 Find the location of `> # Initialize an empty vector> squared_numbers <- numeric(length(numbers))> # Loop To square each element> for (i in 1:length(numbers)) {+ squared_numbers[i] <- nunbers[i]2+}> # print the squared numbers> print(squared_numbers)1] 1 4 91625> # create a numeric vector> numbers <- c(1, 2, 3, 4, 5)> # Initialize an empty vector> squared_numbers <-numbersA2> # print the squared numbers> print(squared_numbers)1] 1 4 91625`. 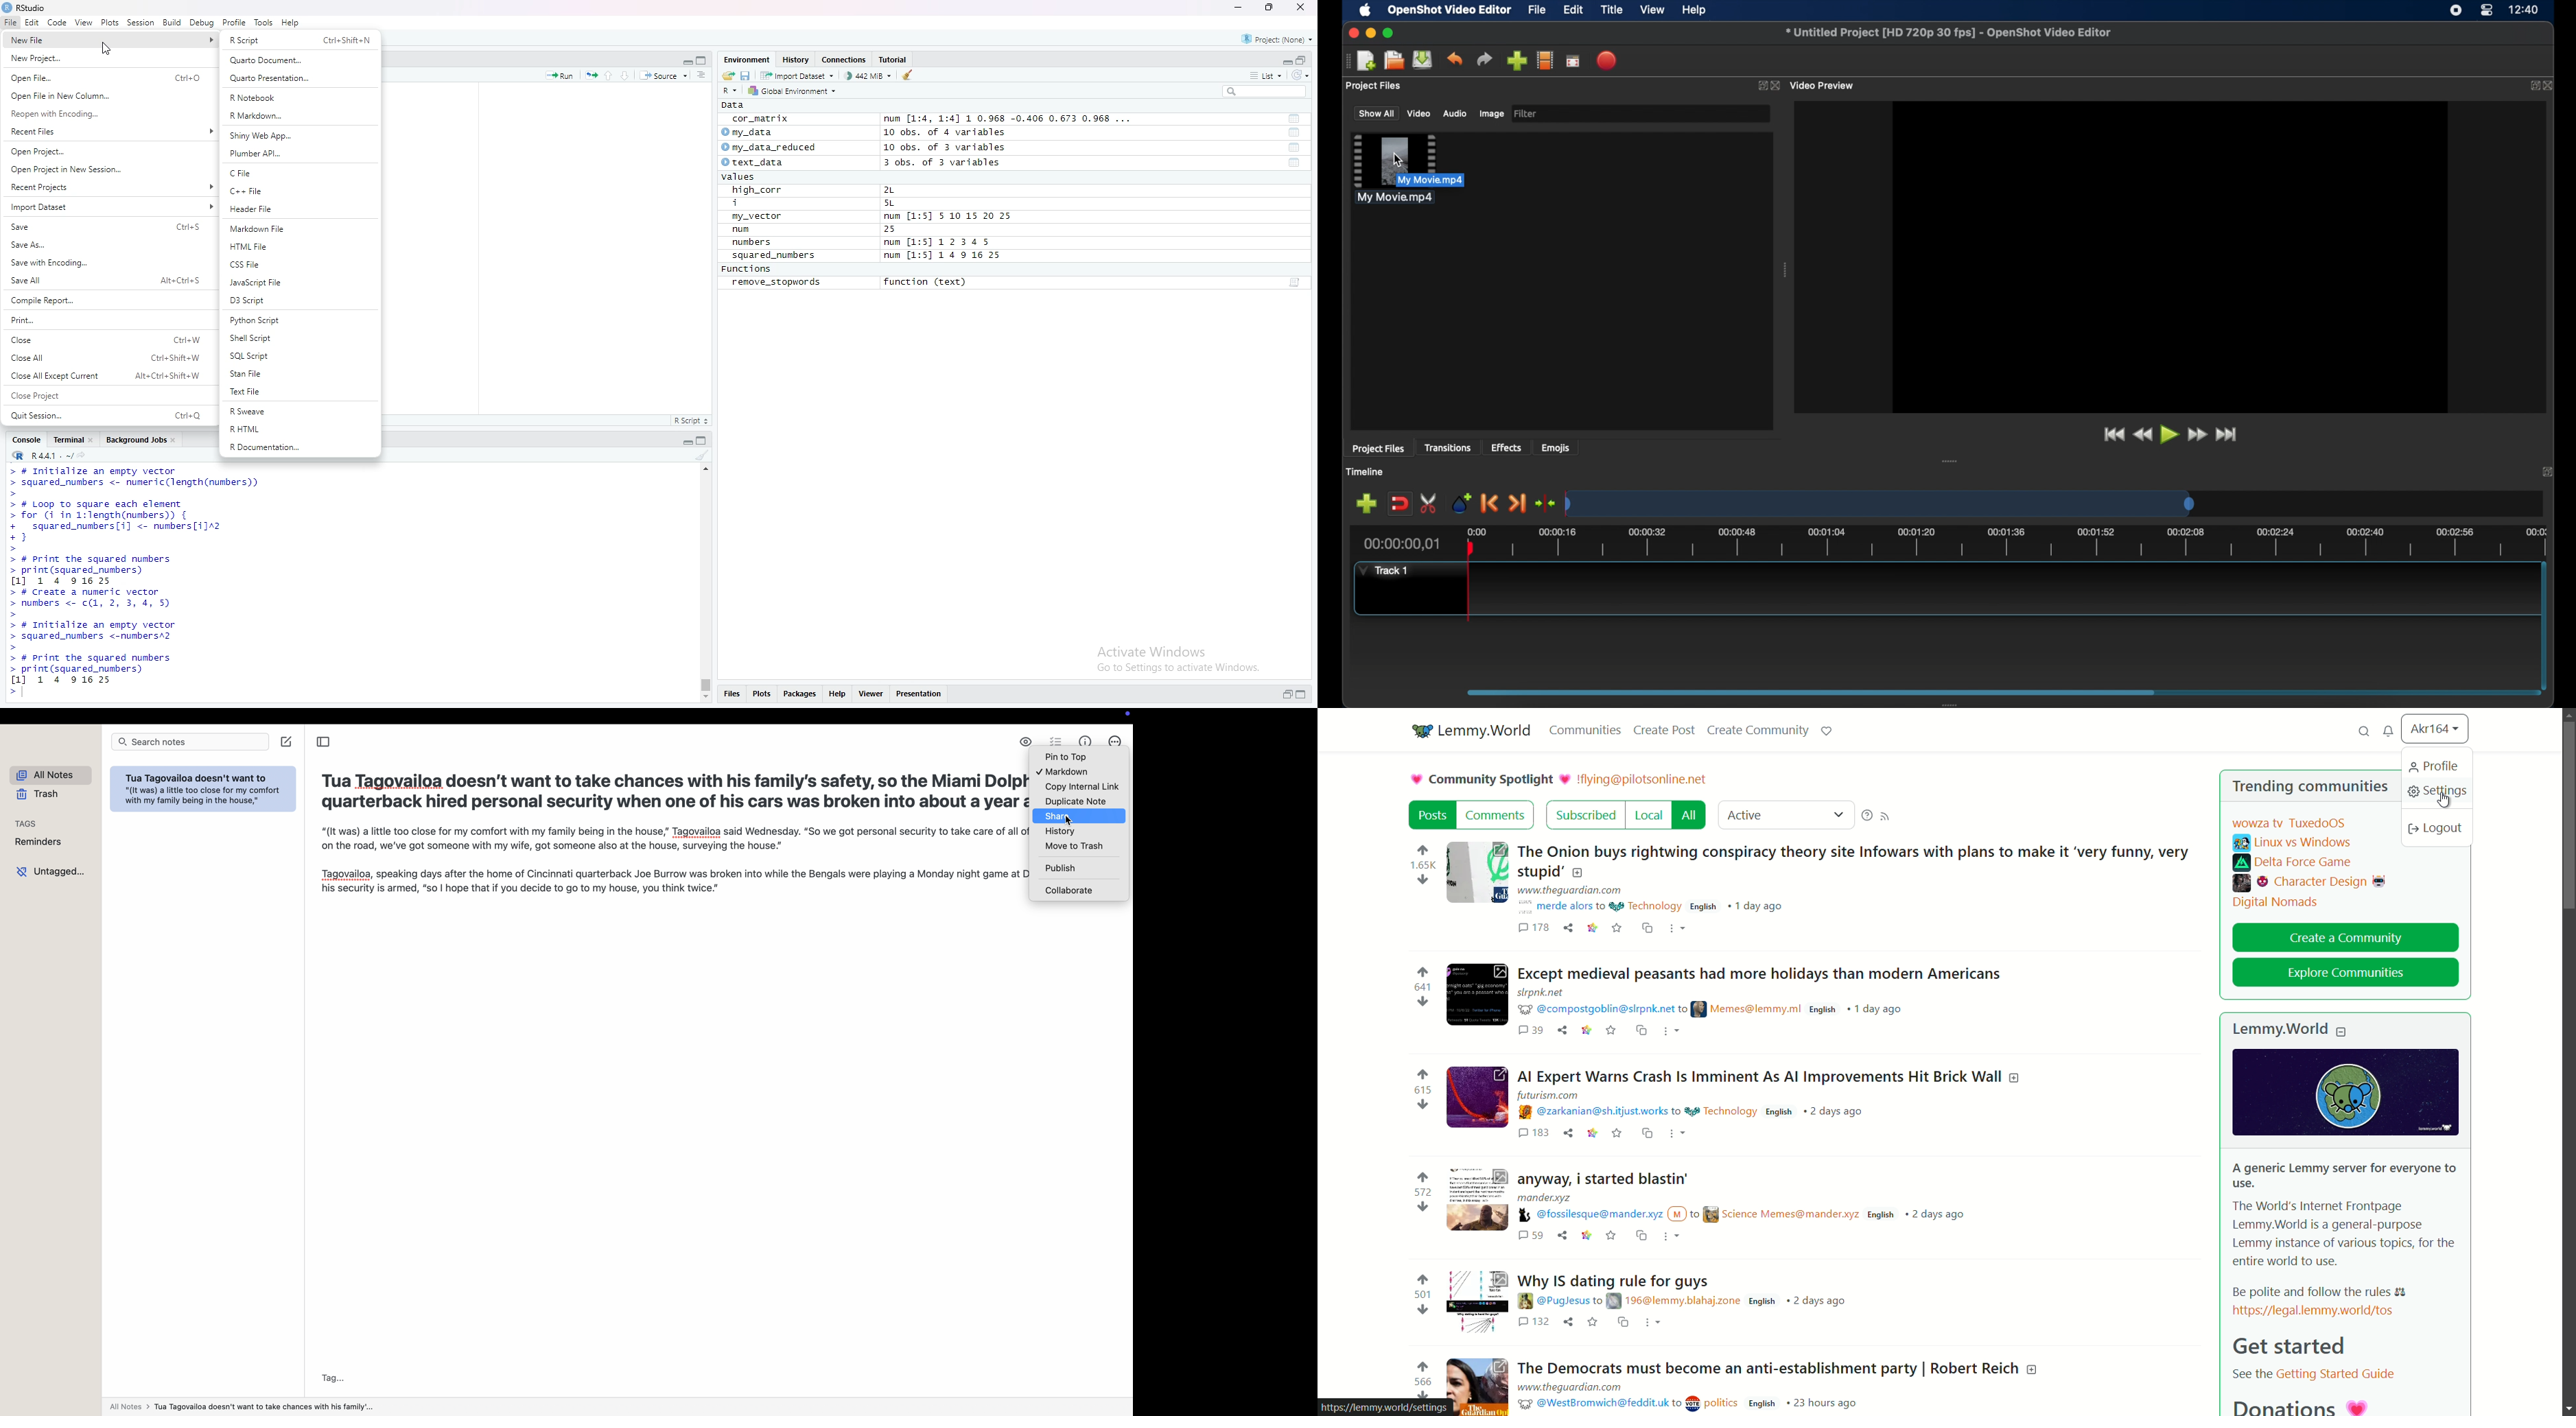

> # Initialize an empty vector> squared_numbers <- numeric(length(numbers))> # Loop To square each element> for (i in 1:length(numbers)) {+ squared_numbers[i] <- nunbers[i]2+}> # print the squared numbers> print(squared_numbers)1] 1 4 91625> # create a numeric vector> numbers <- c(1, 2, 3, 4, 5)> # Initialize an empty vector> squared_numbers <-numbersA2> # print the squared numbers> print(squared_numbers)1] 1 4 91625 is located at coordinates (147, 584).